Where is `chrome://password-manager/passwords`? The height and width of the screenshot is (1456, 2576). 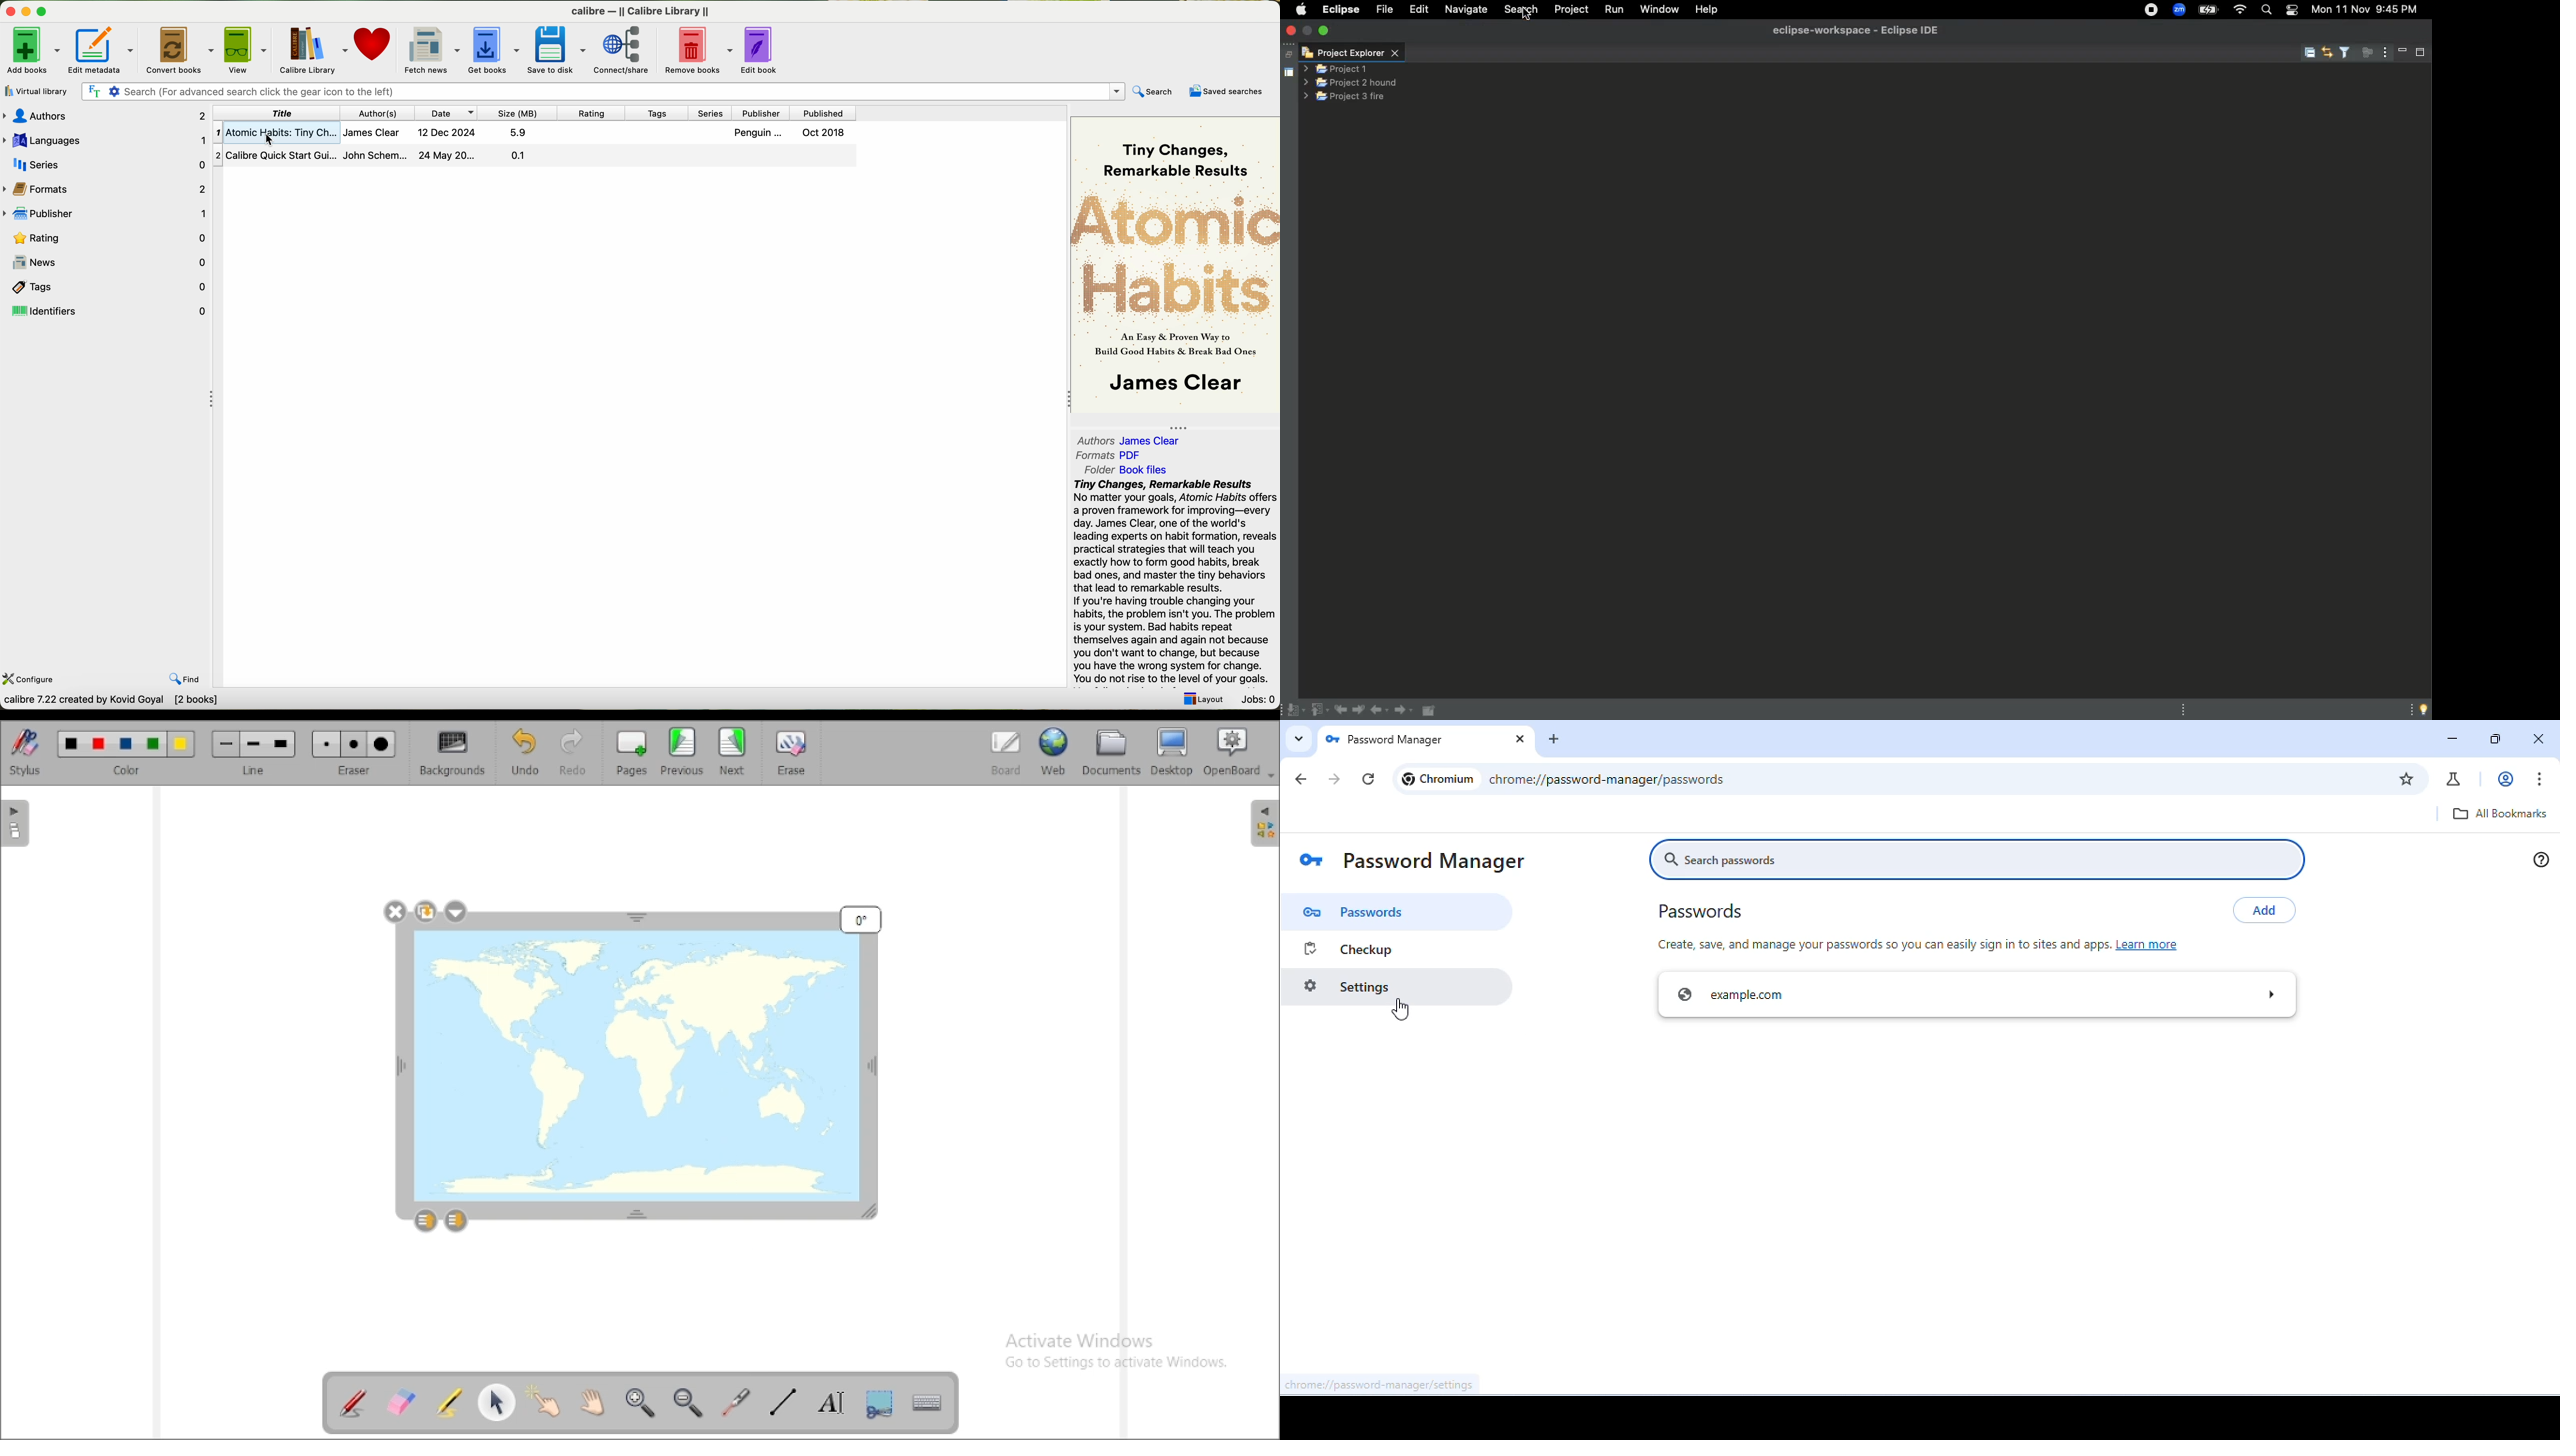 chrome://password-manager/passwords is located at coordinates (1607, 778).